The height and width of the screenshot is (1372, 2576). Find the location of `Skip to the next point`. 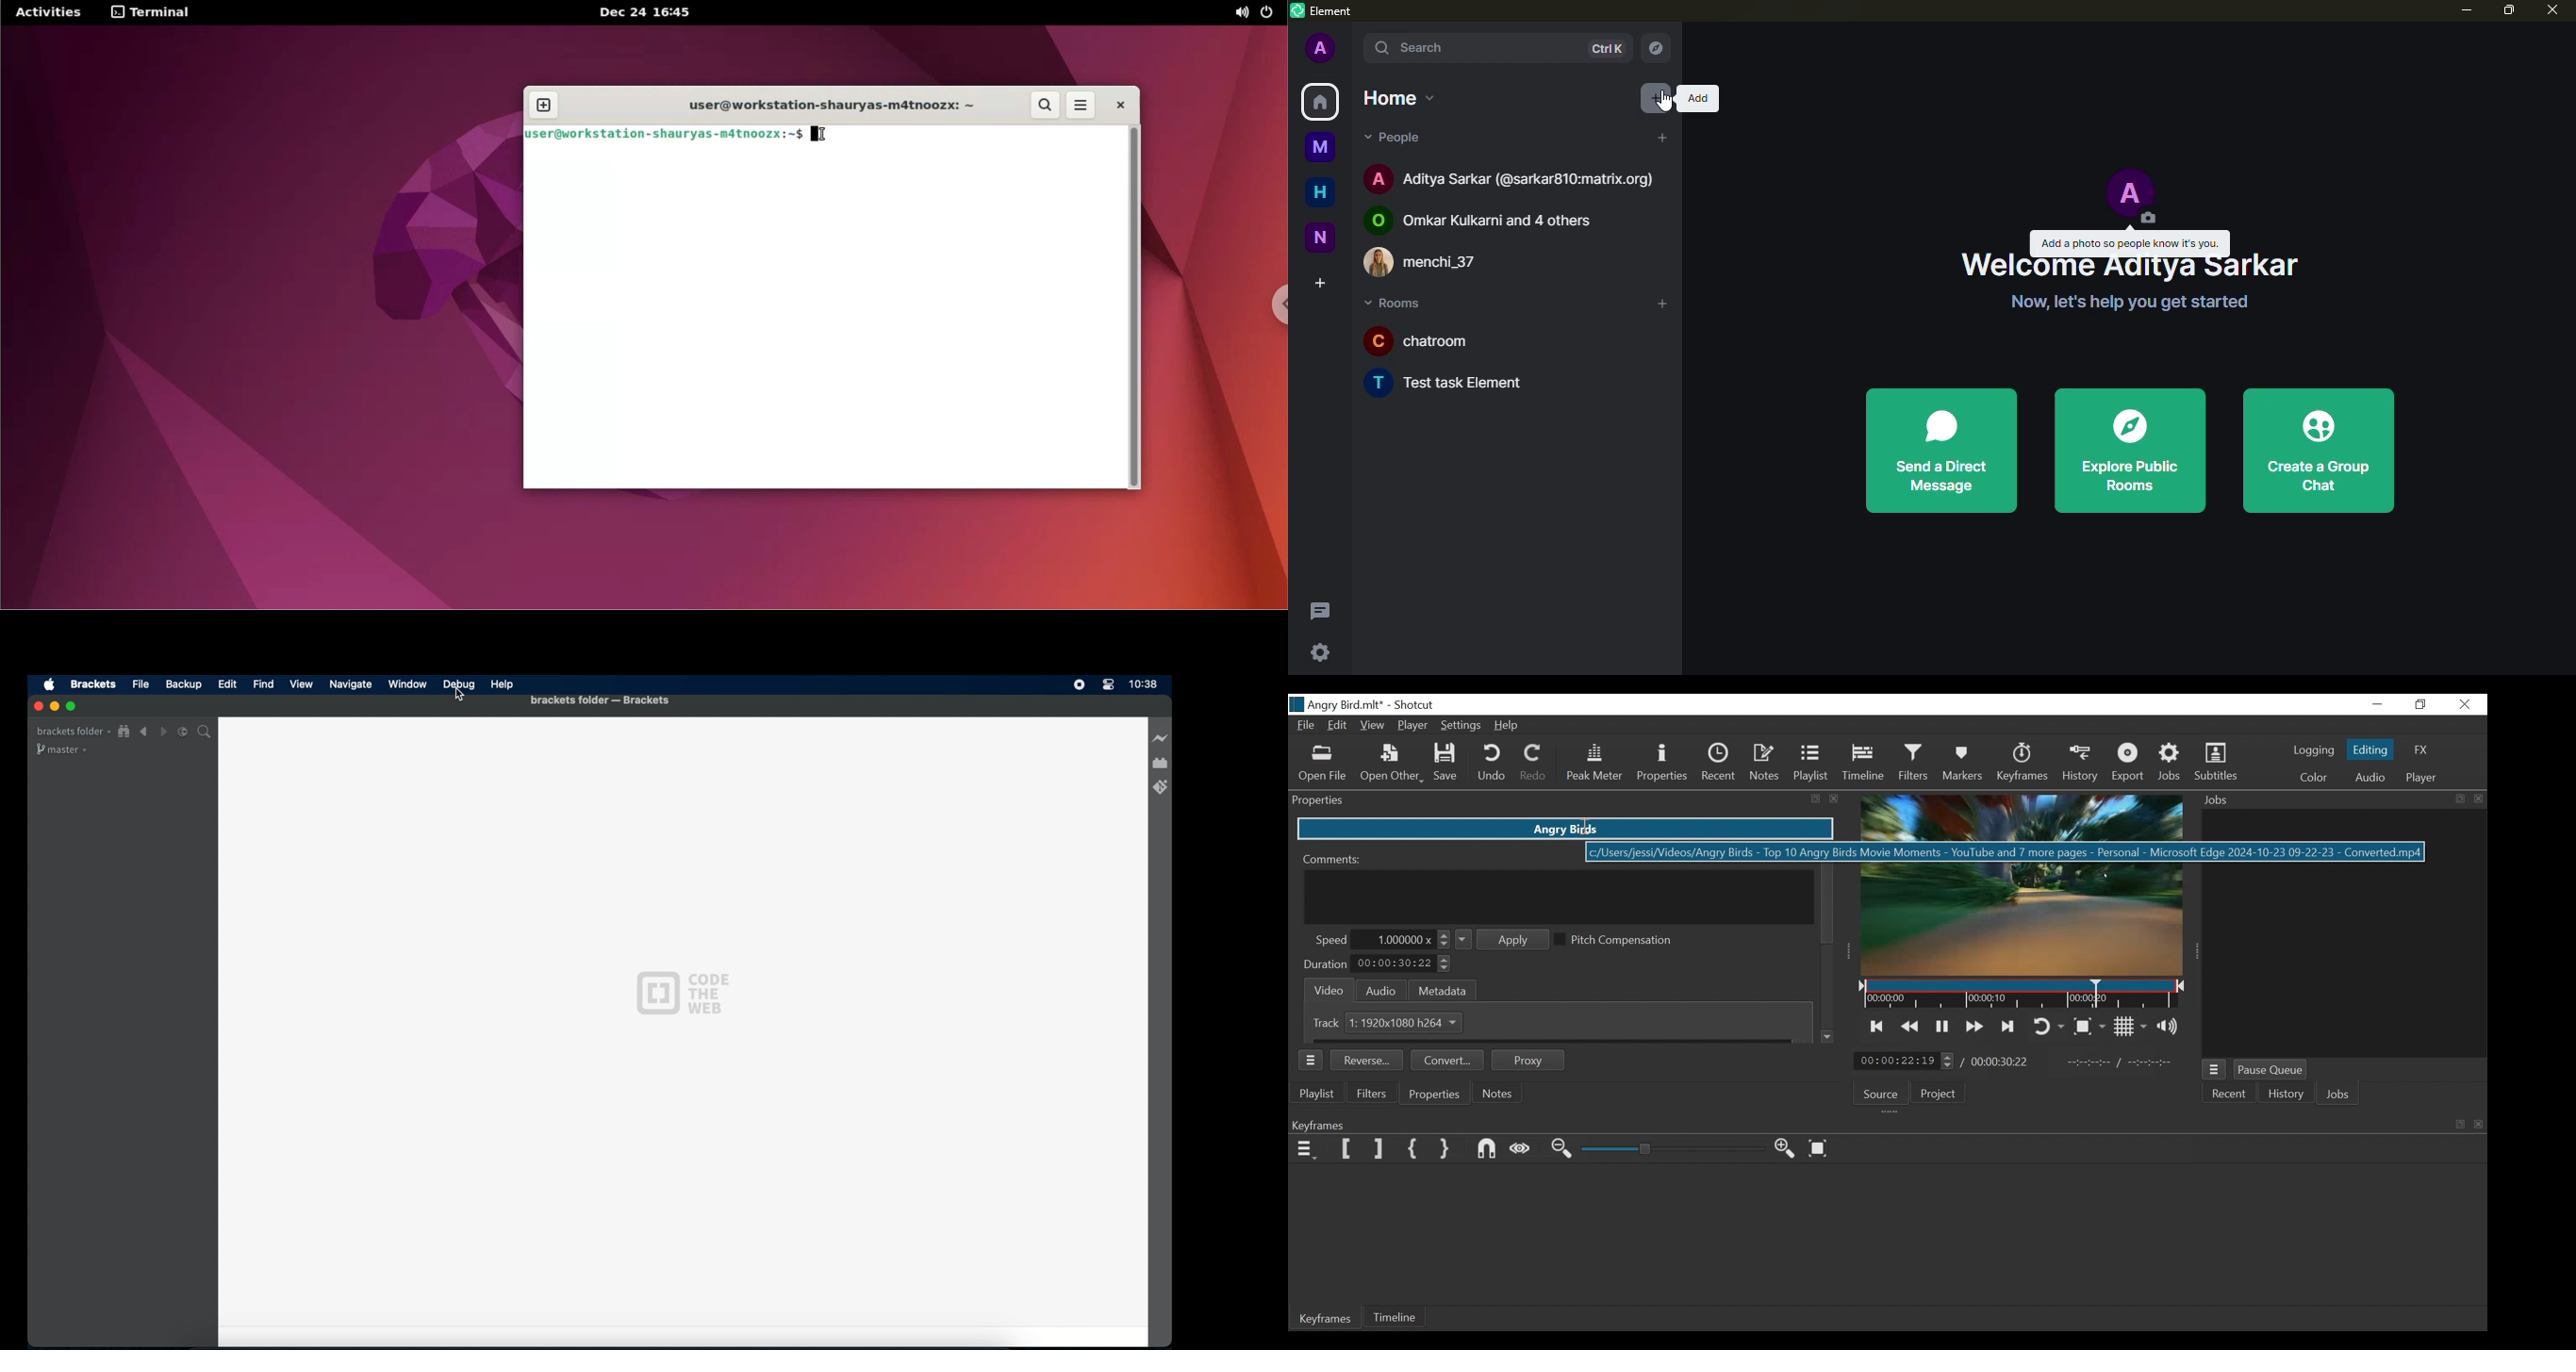

Skip to the next point is located at coordinates (2010, 1026).